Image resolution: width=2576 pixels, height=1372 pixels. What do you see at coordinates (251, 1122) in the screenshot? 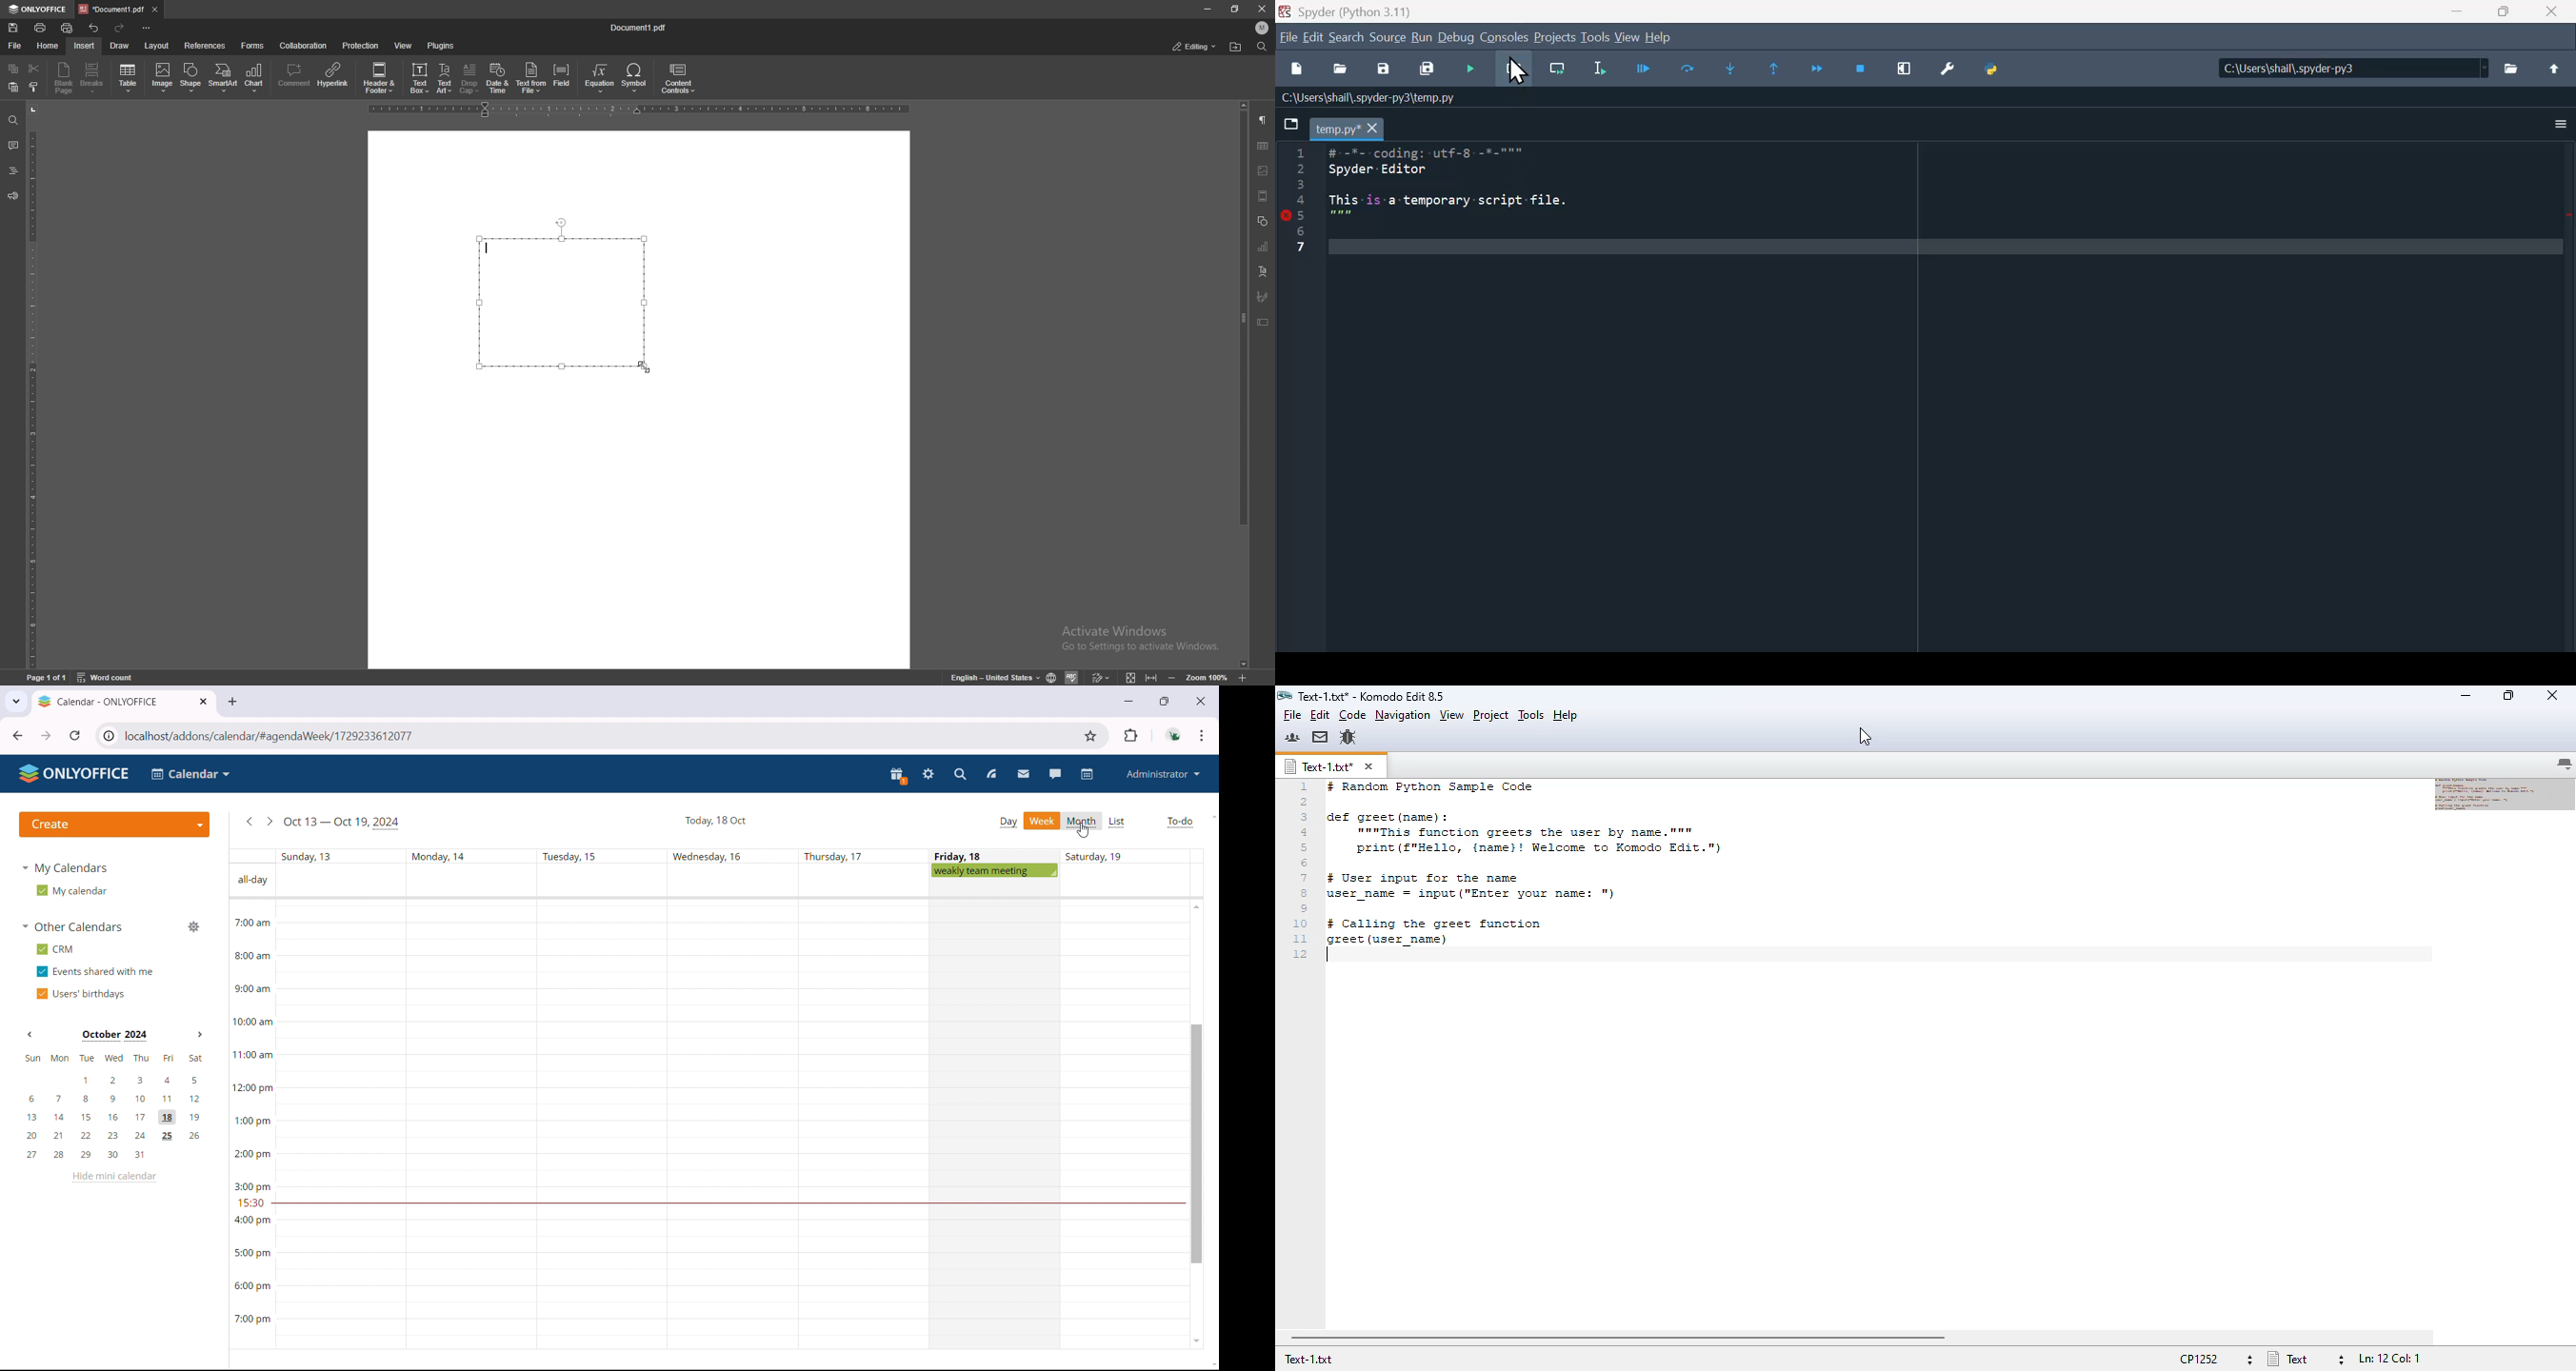
I see `Timeline for each day` at bounding box center [251, 1122].